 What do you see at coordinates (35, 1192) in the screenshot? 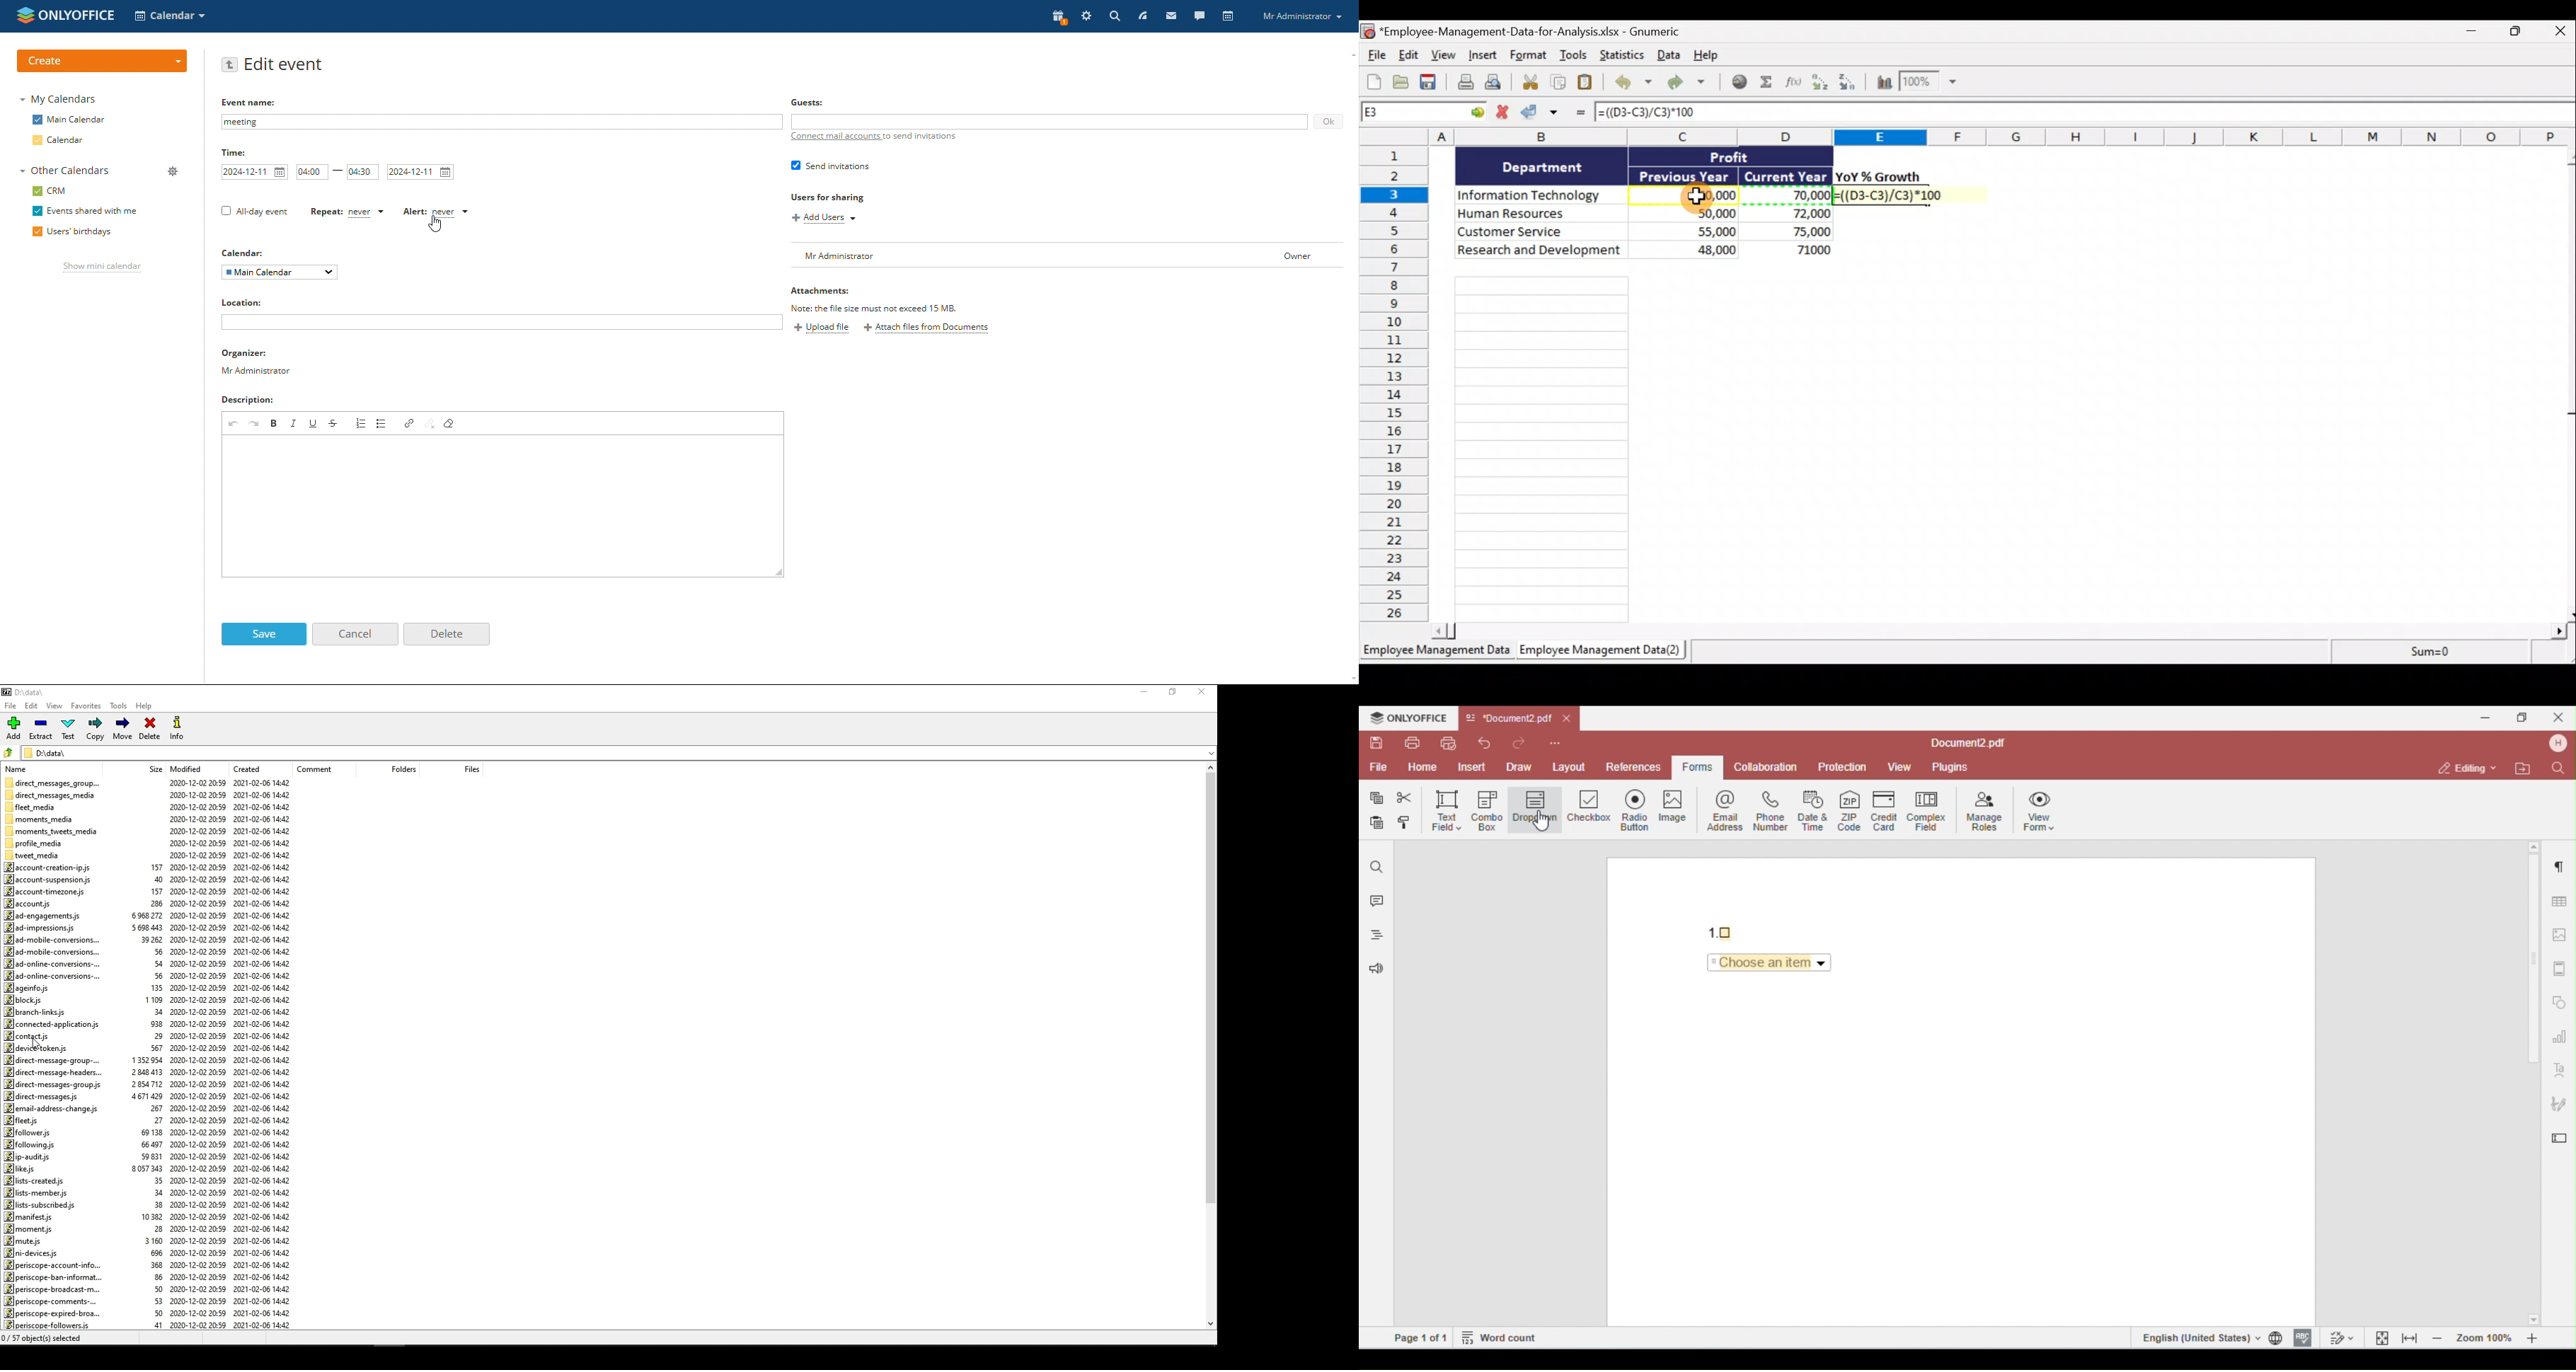
I see `lists-member.js` at bounding box center [35, 1192].